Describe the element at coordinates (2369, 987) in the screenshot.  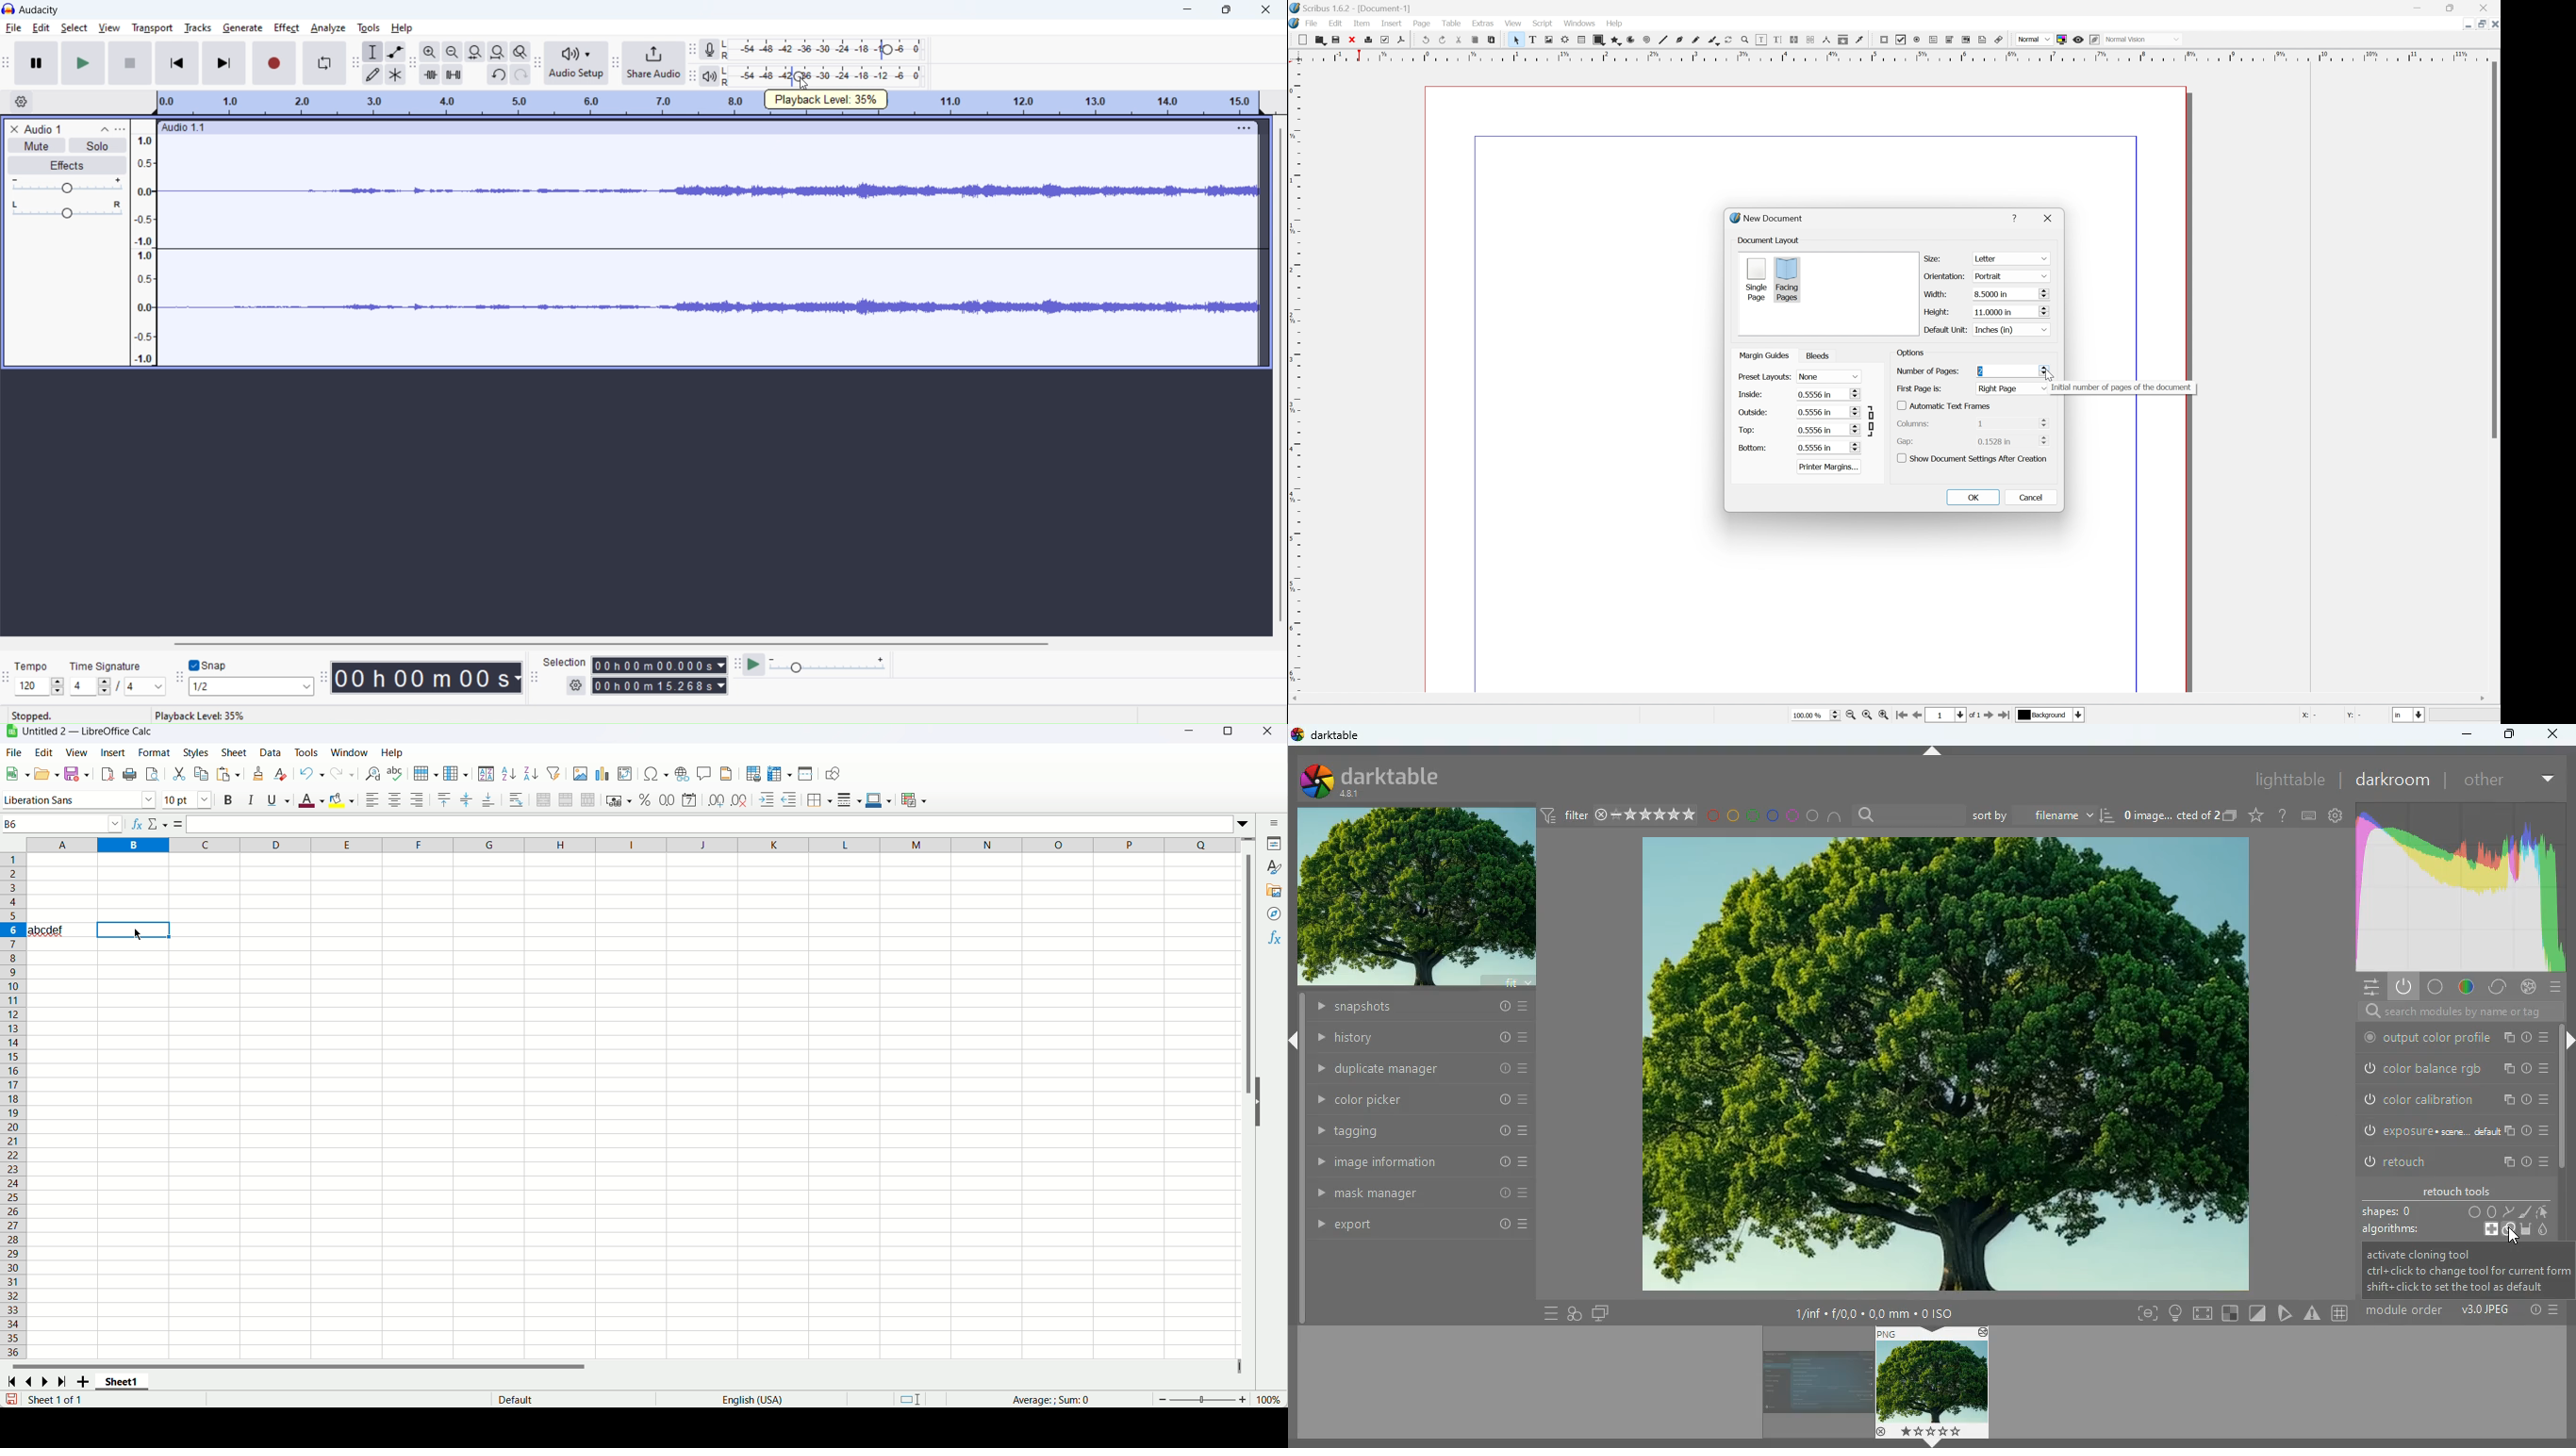
I see `settings` at that location.